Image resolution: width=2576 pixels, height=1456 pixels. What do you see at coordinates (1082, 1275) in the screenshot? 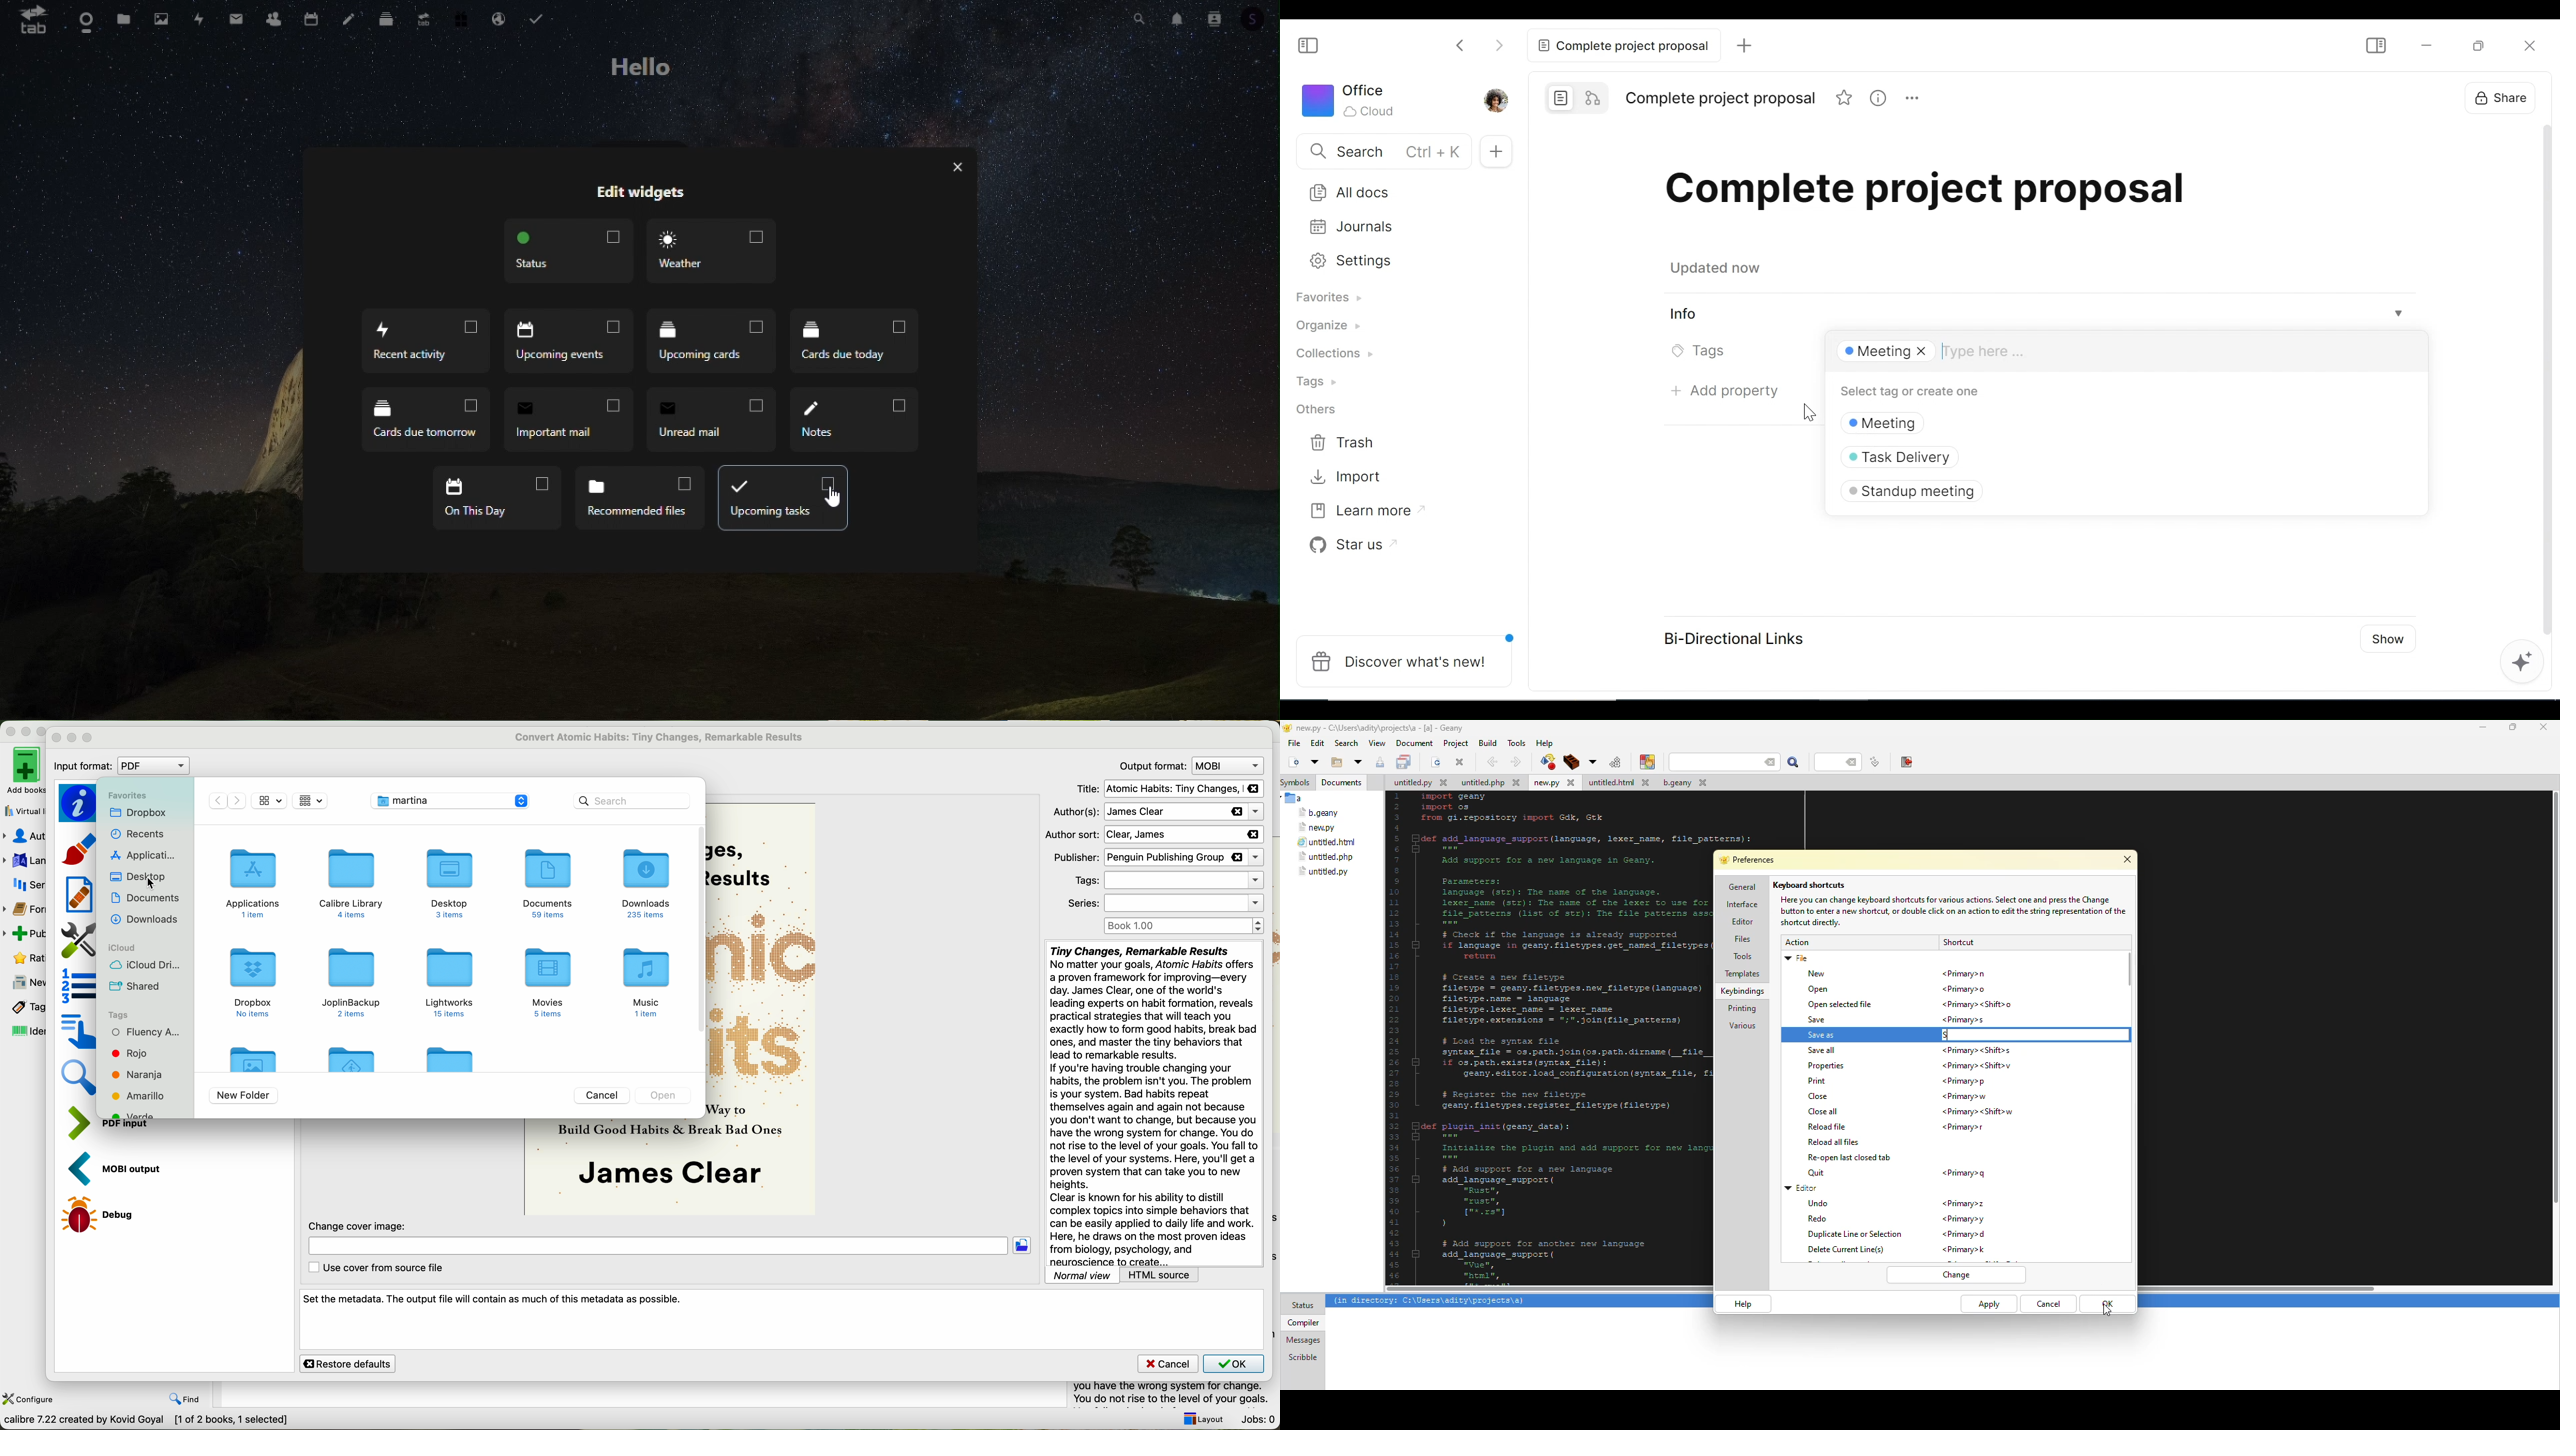
I see `normal view` at bounding box center [1082, 1275].